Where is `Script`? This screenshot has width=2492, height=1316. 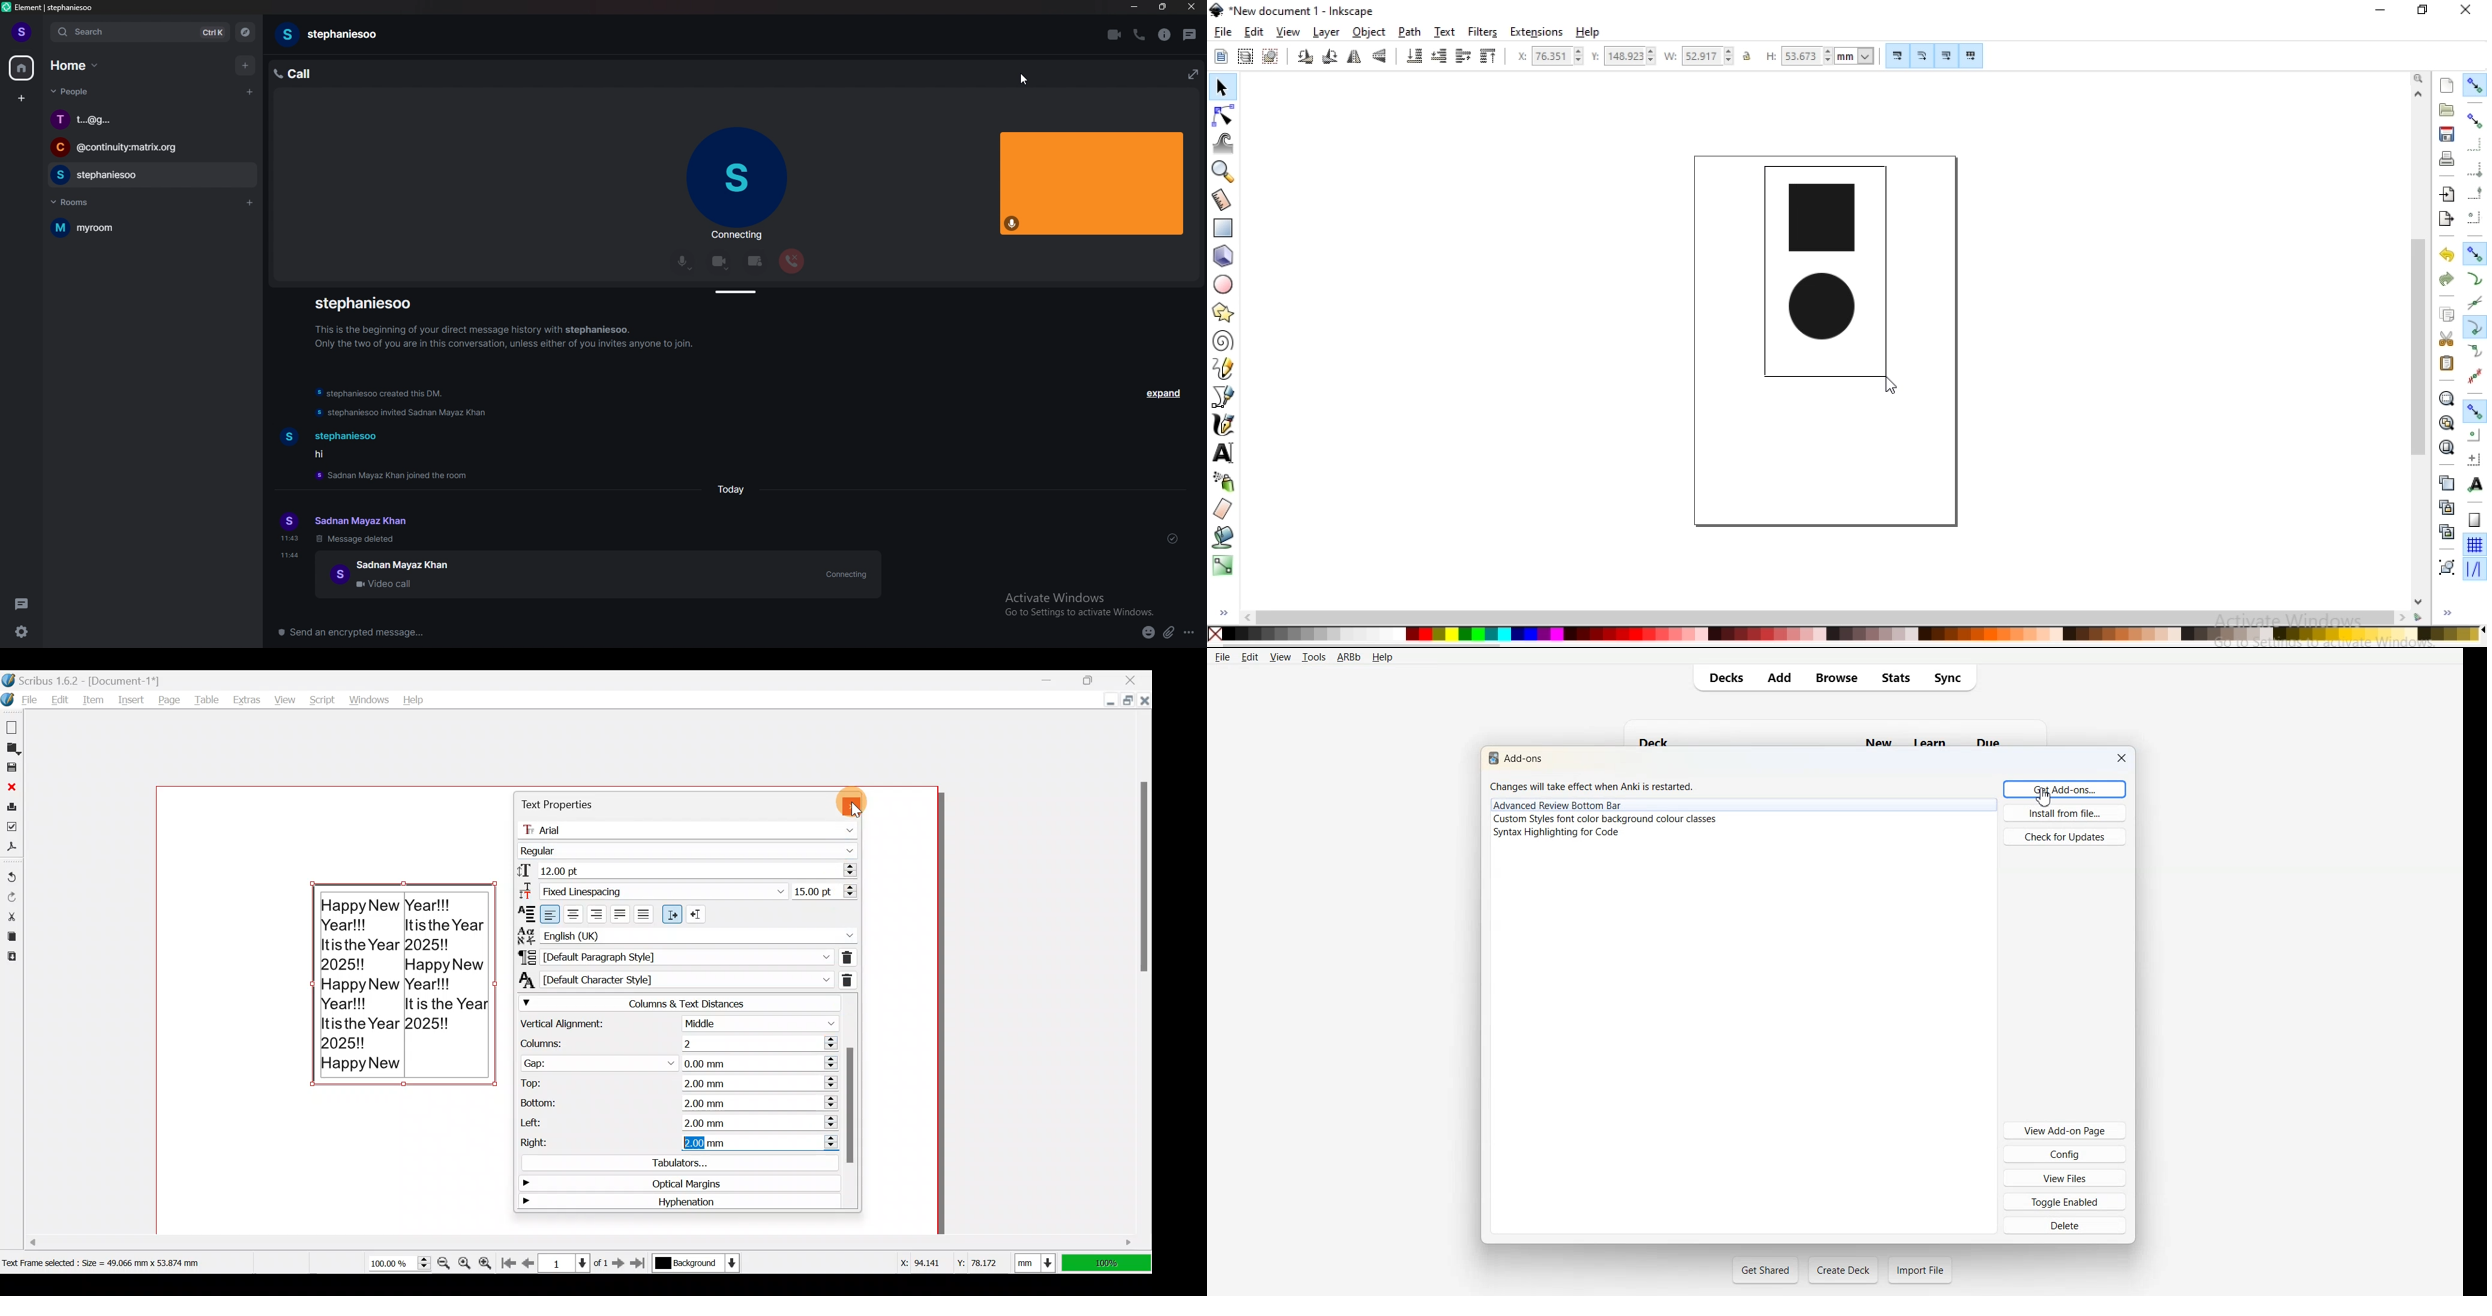 Script is located at coordinates (320, 697).